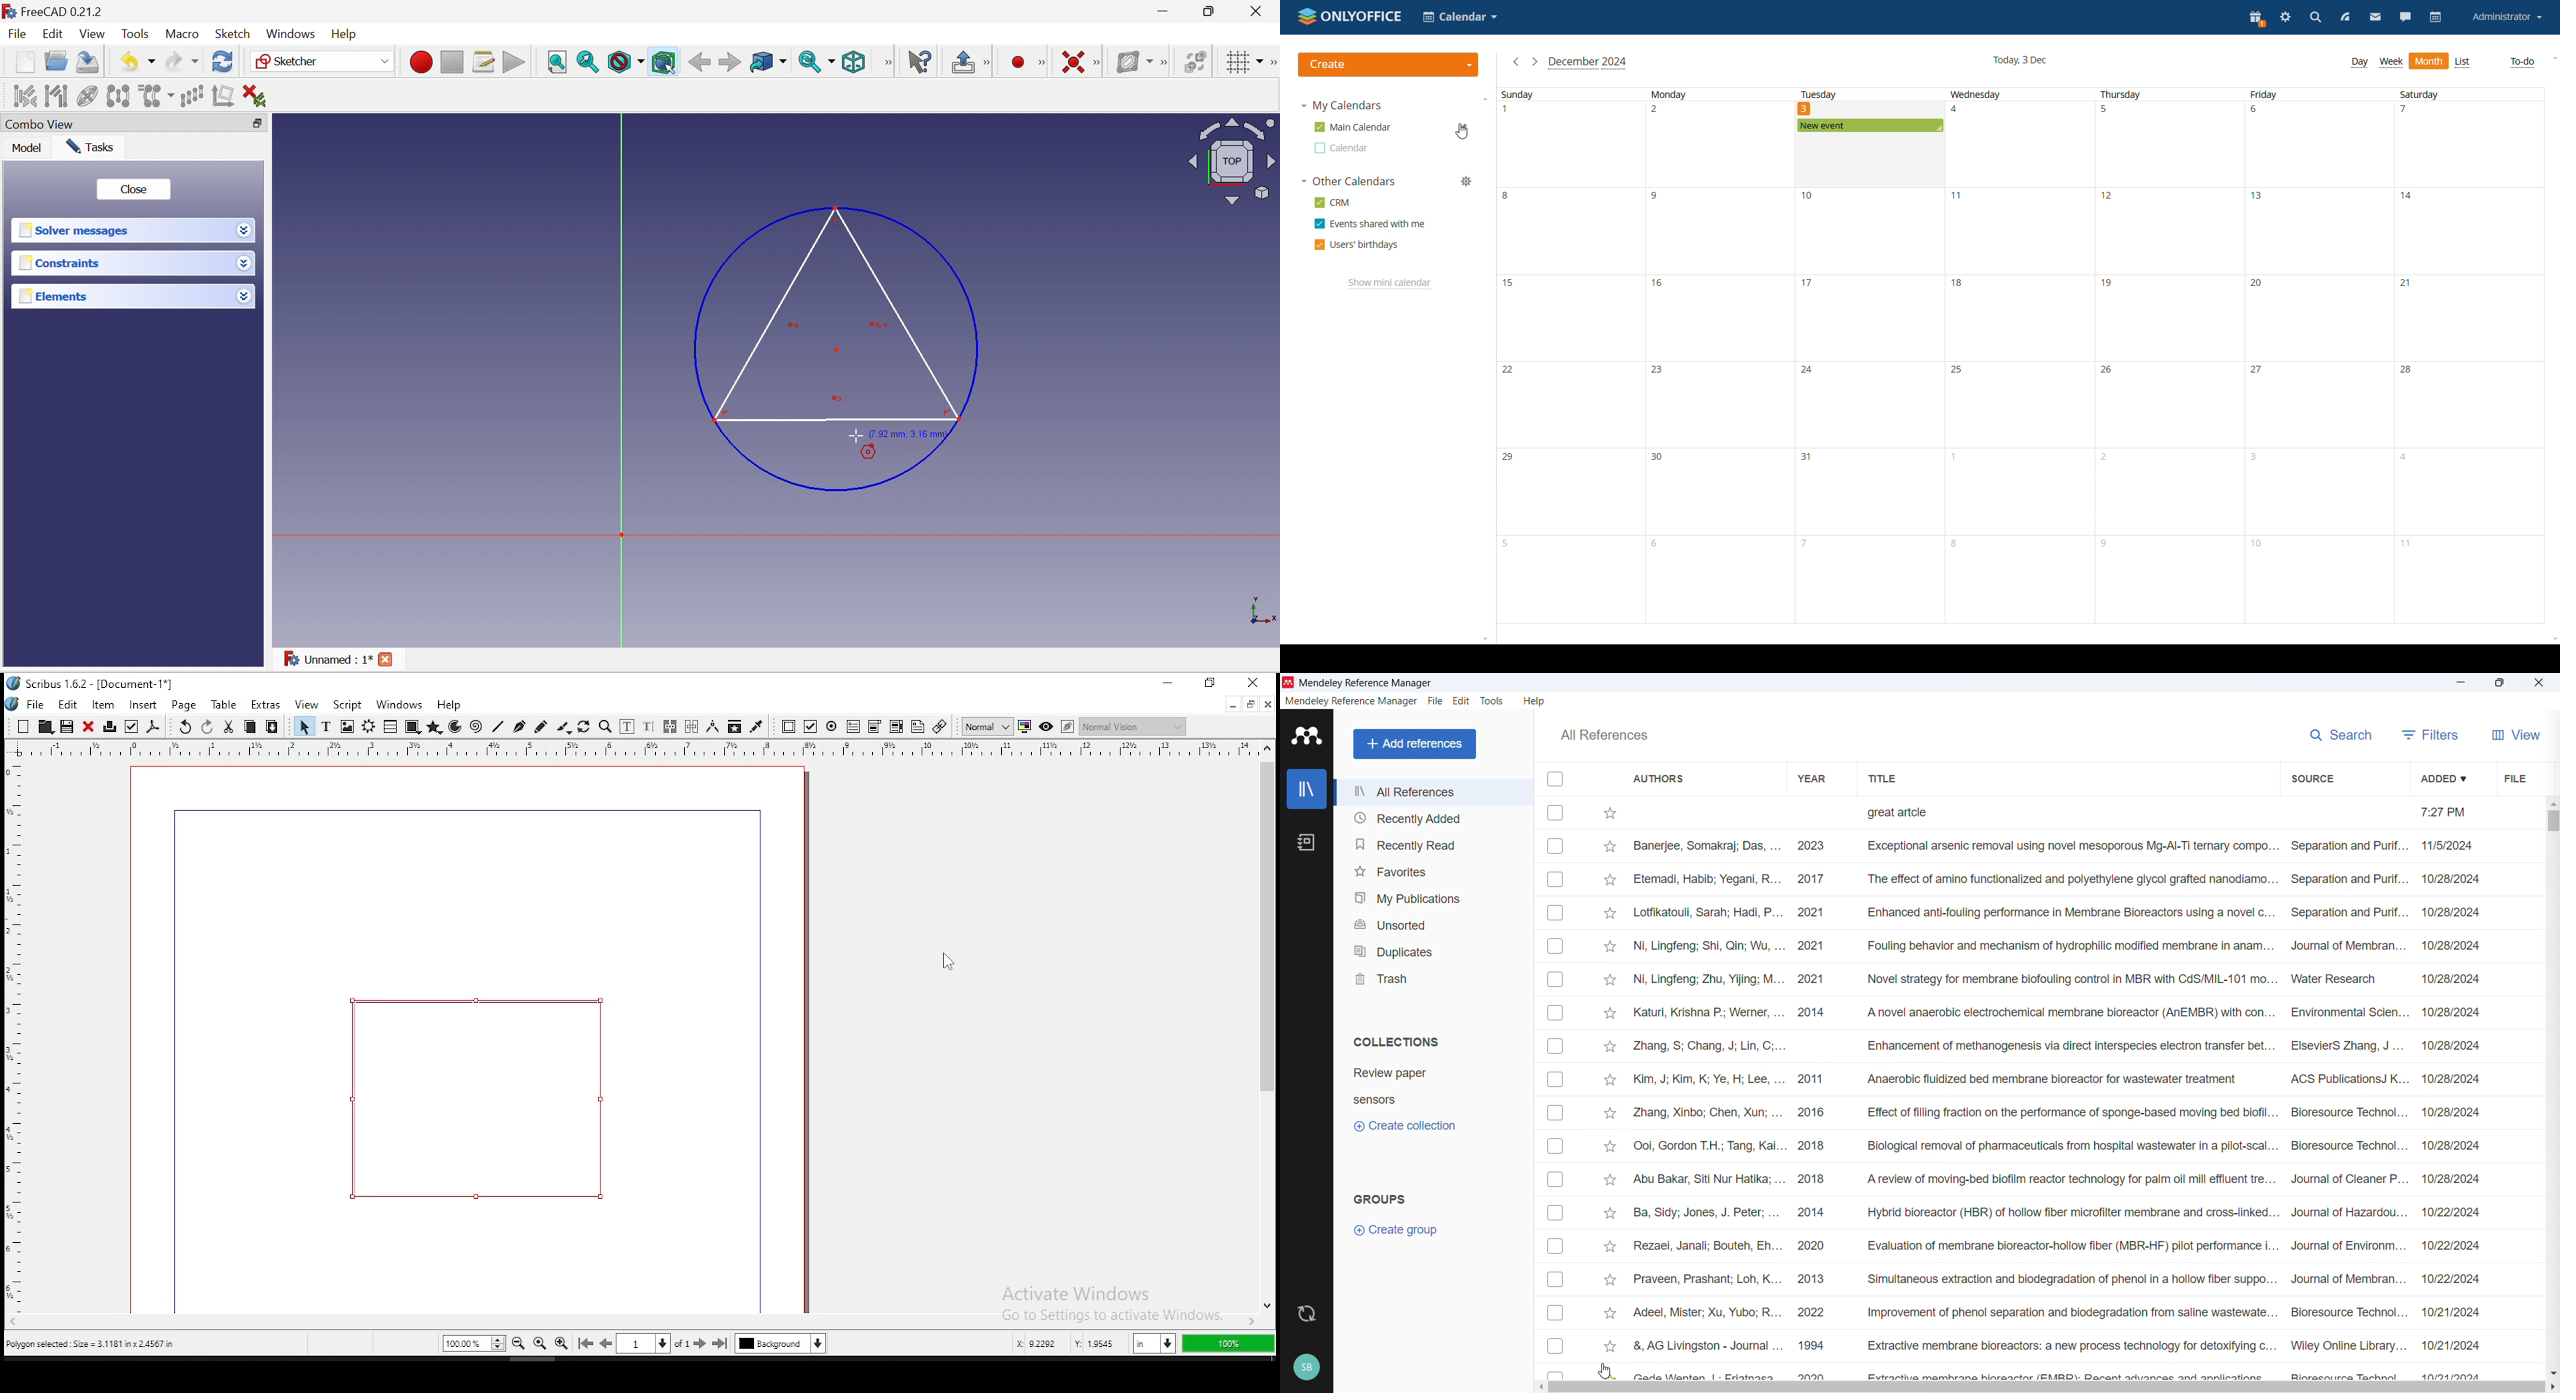  I want to click on View, so click(93, 35).